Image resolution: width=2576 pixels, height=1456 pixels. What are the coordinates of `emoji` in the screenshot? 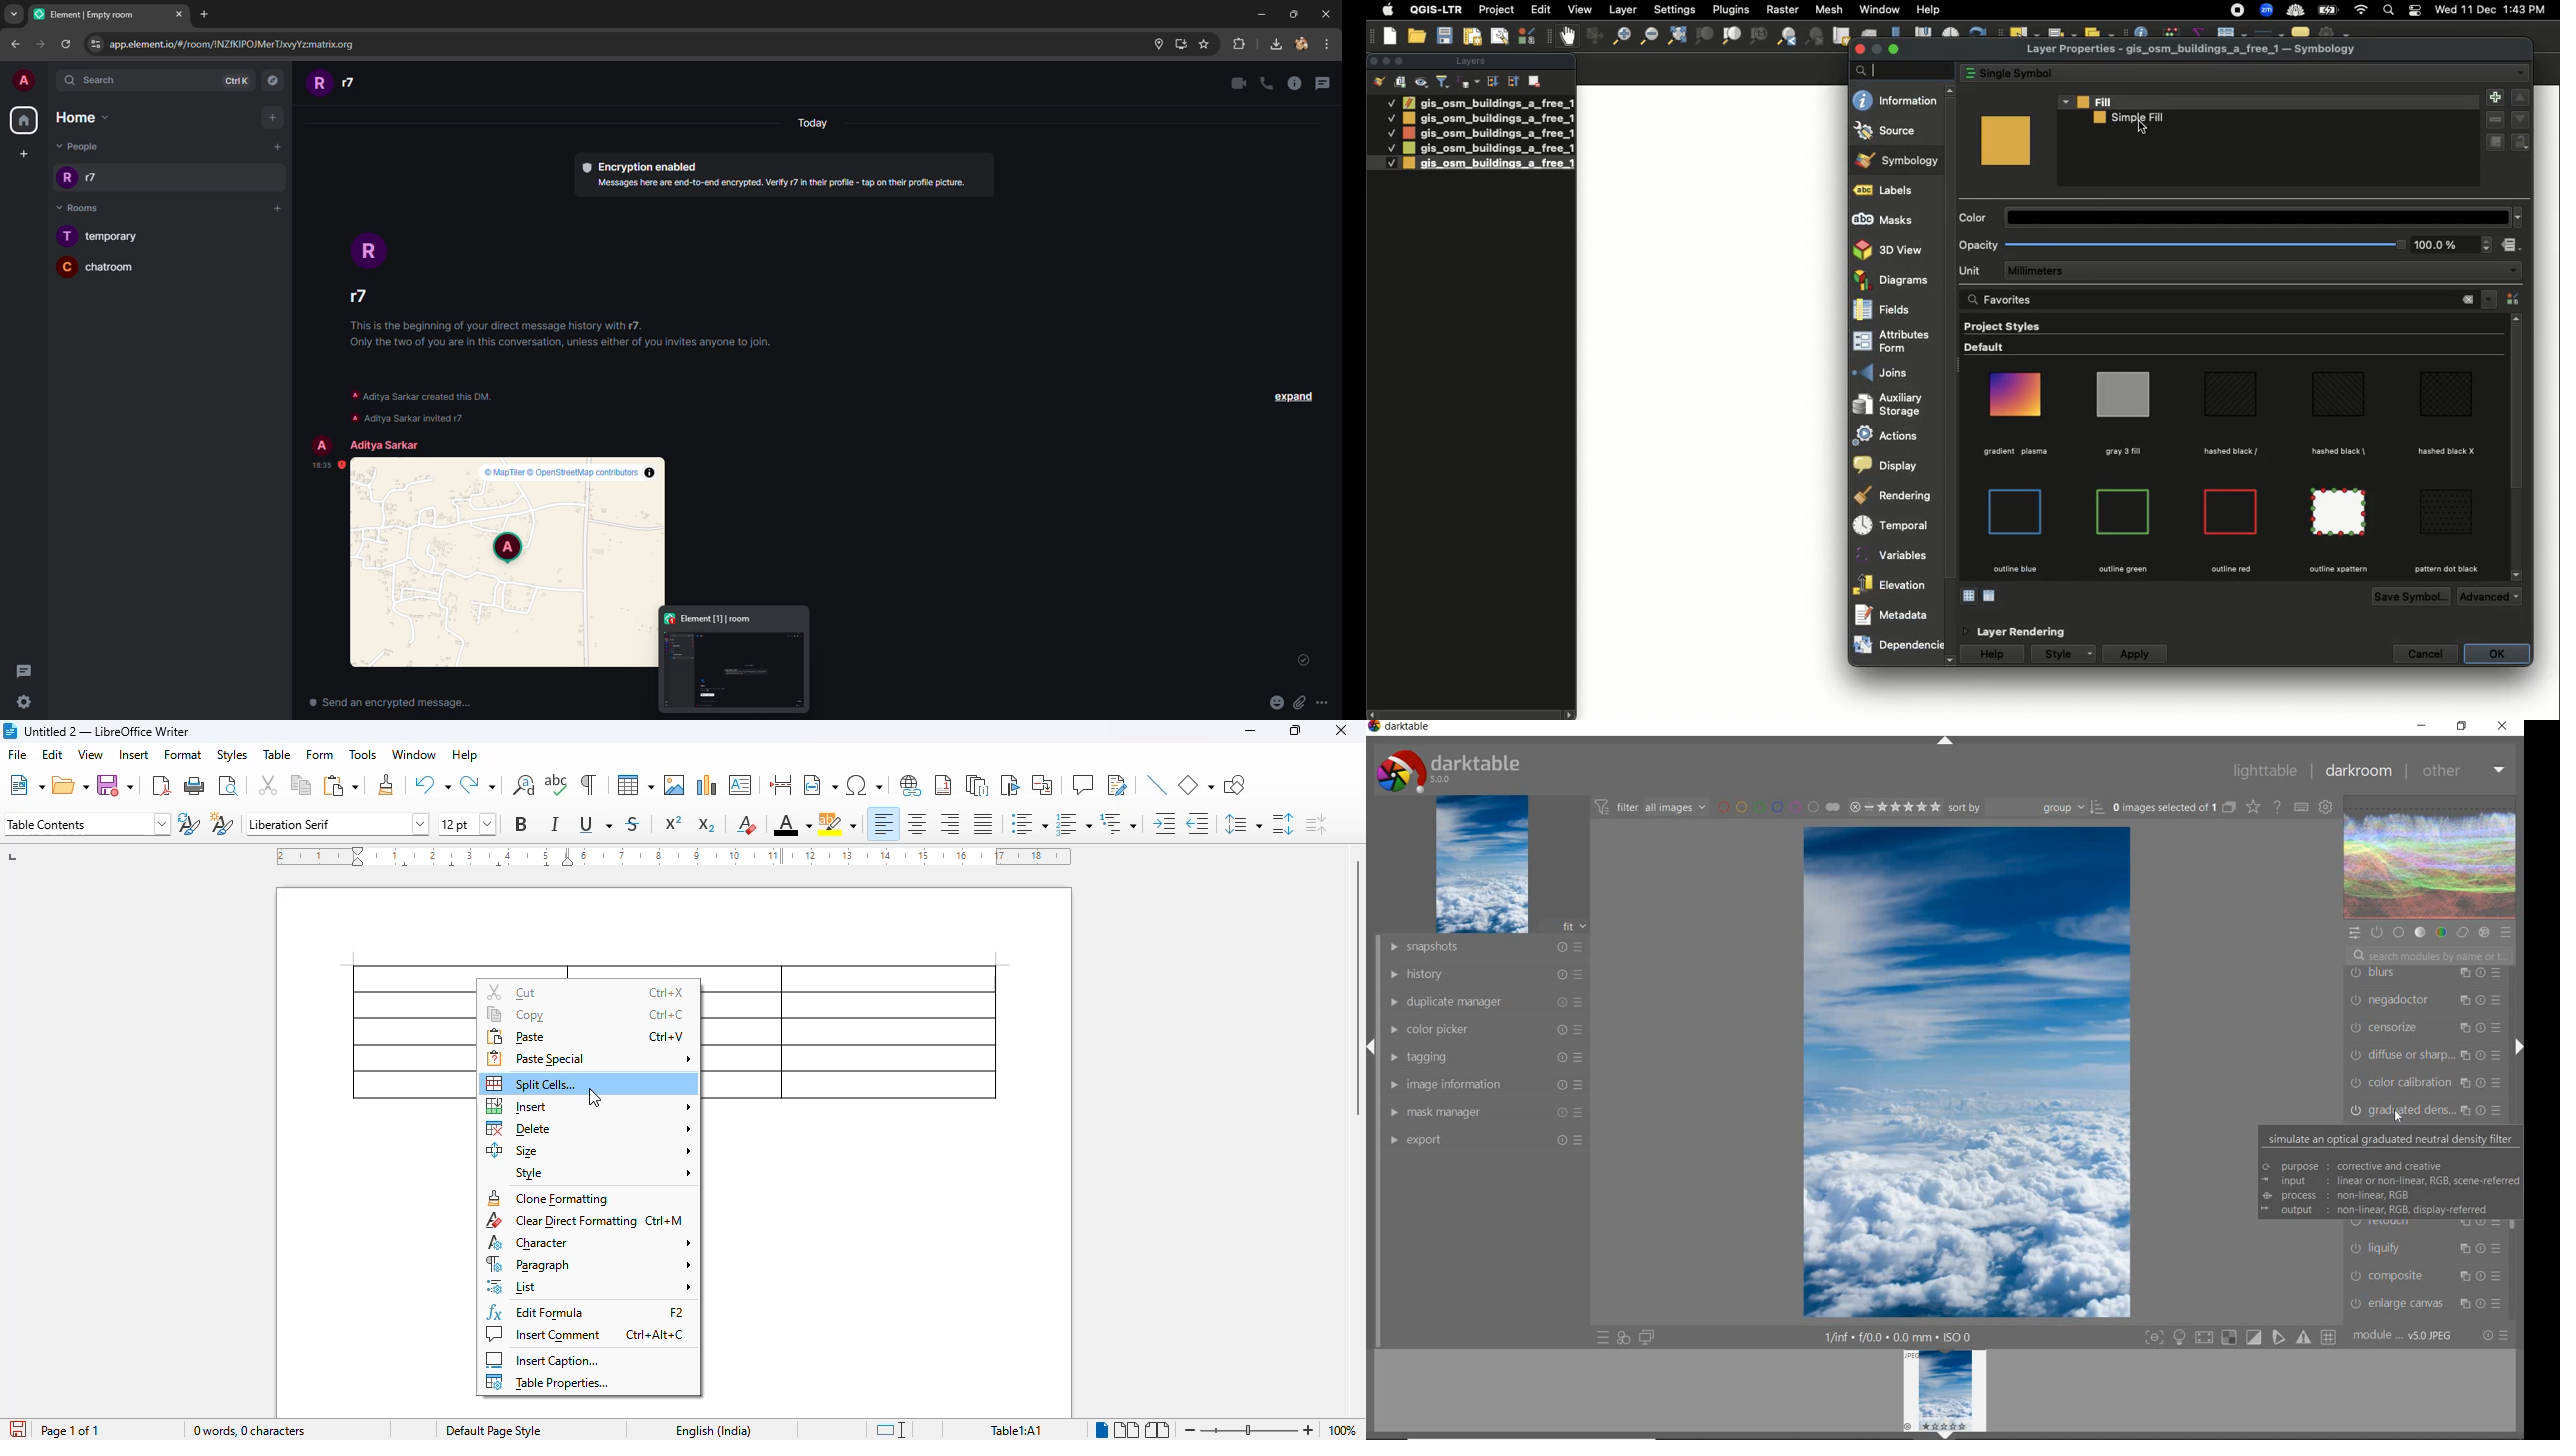 It's located at (1274, 705).